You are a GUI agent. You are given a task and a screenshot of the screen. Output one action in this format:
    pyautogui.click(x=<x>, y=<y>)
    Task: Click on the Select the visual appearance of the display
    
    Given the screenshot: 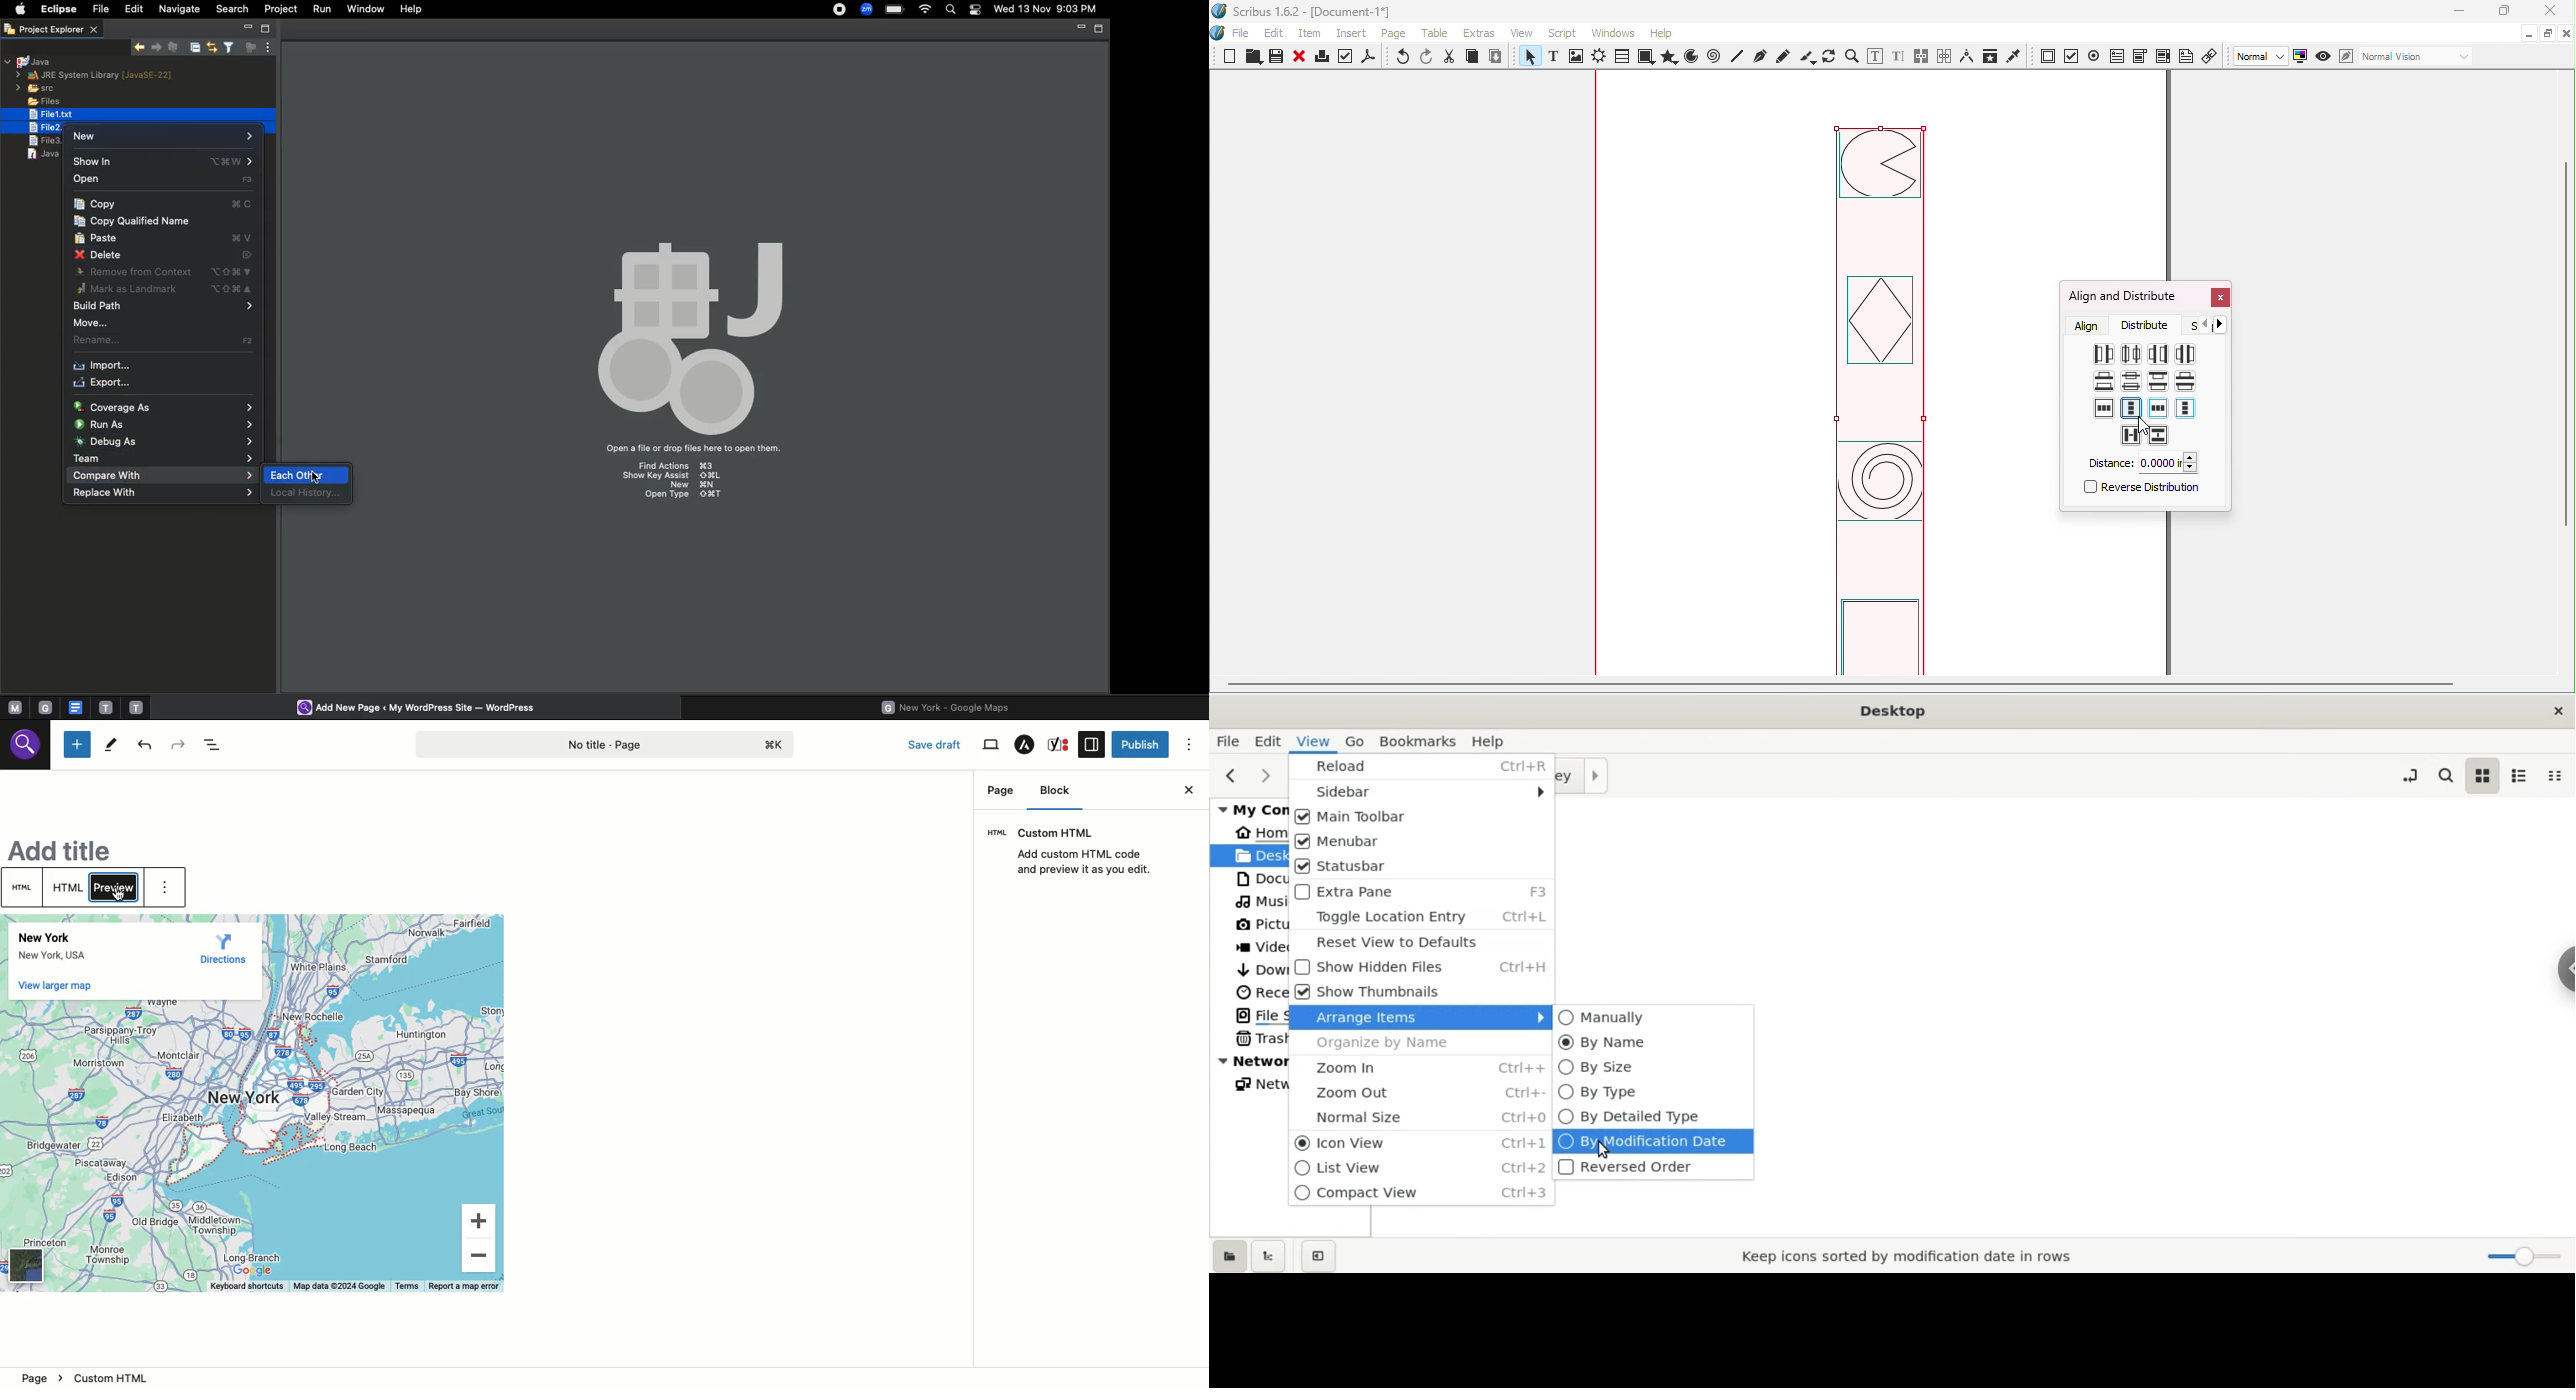 What is the action you would take?
    pyautogui.click(x=2415, y=57)
    